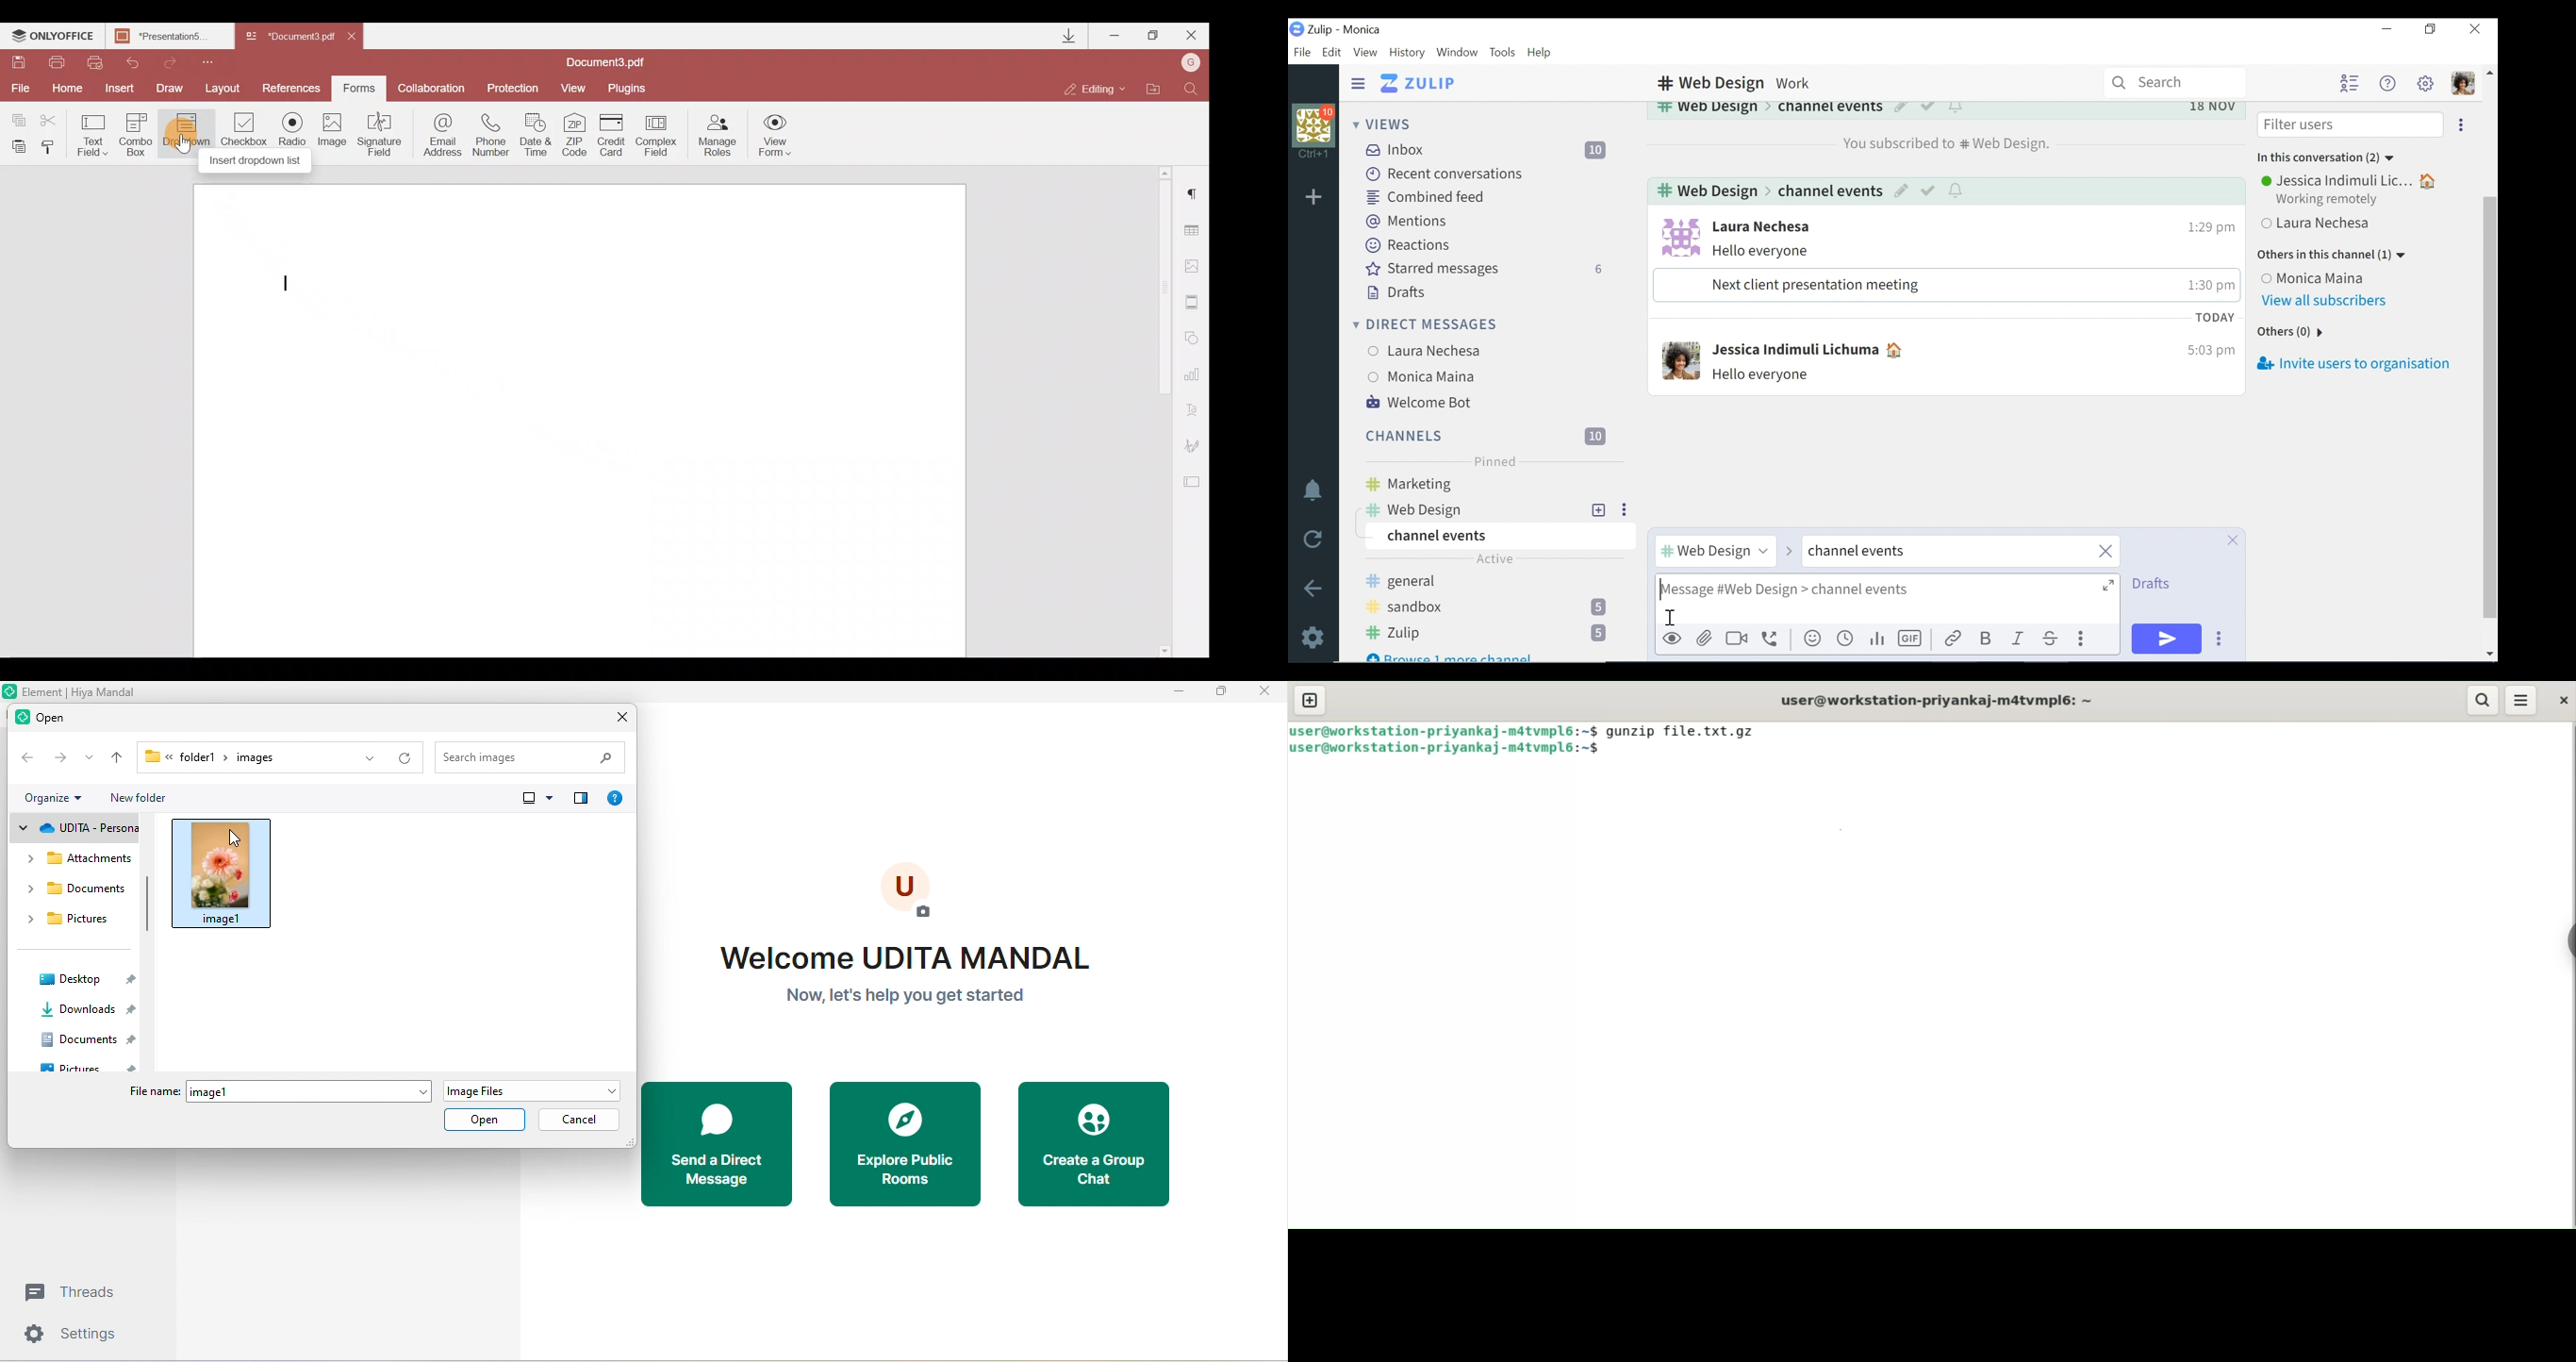 This screenshot has height=1372, width=2576. Describe the element at coordinates (1407, 221) in the screenshot. I see `Mentions` at that location.